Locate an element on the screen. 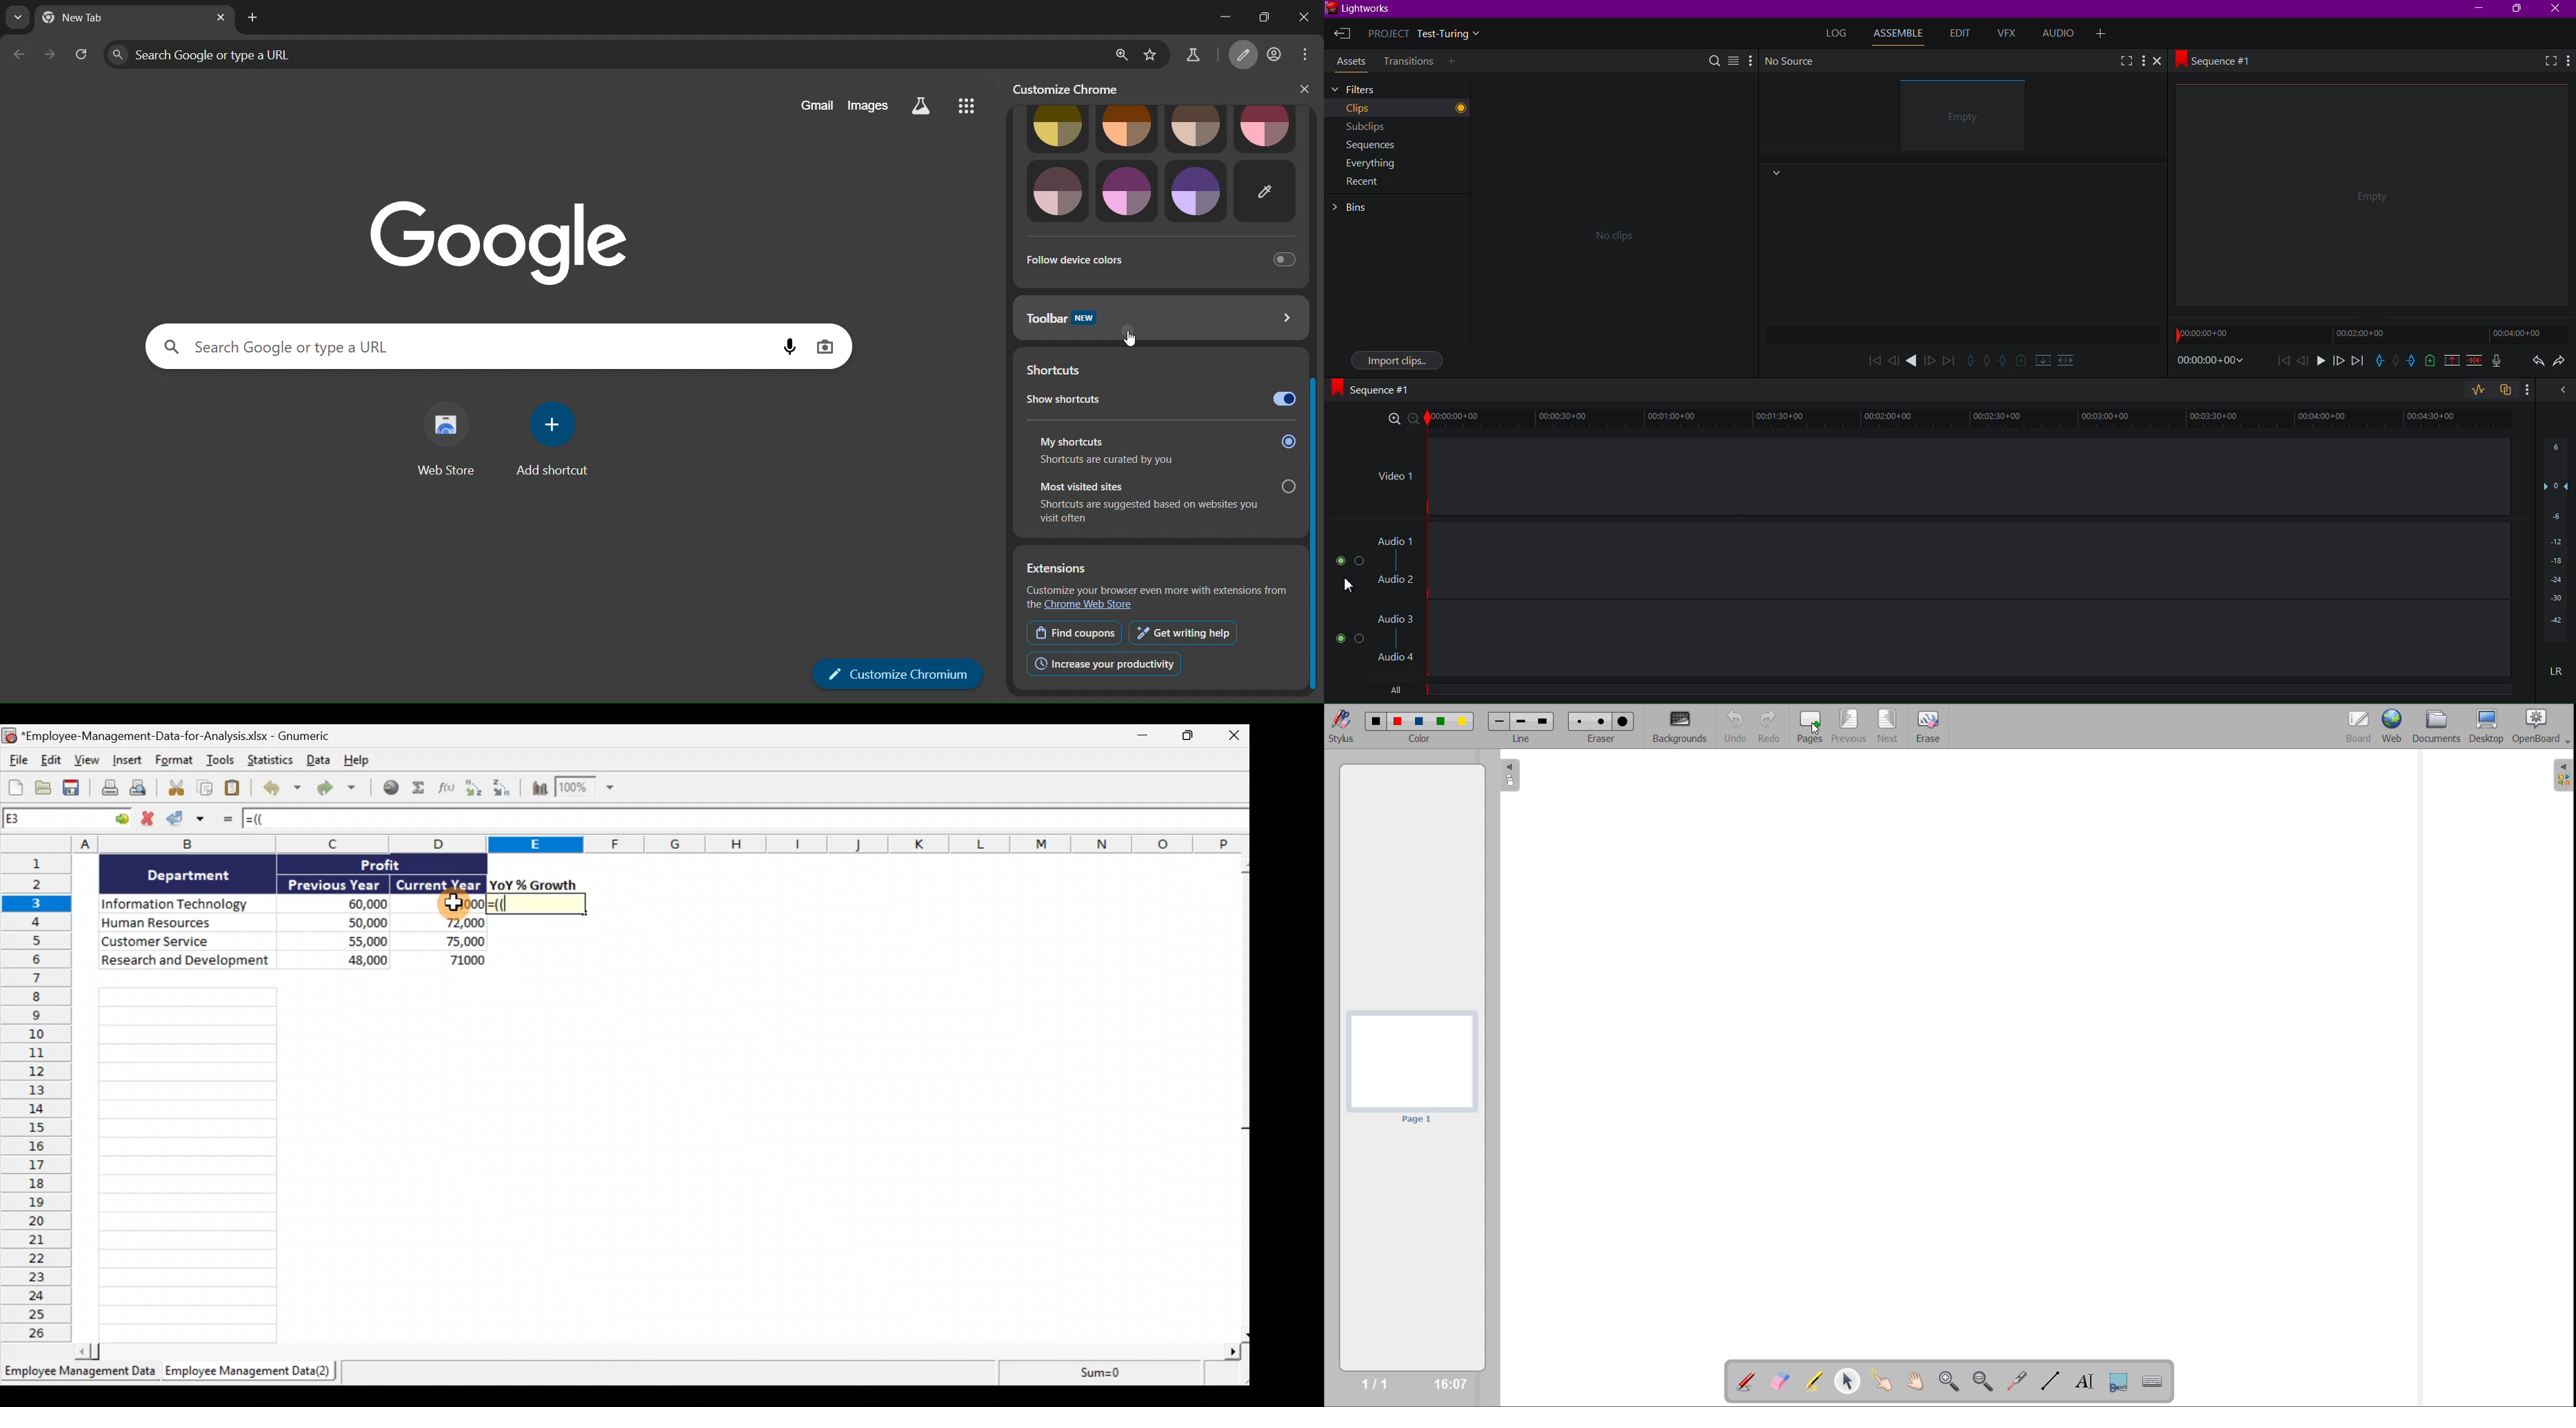  Timeline is located at coordinates (1977, 420).